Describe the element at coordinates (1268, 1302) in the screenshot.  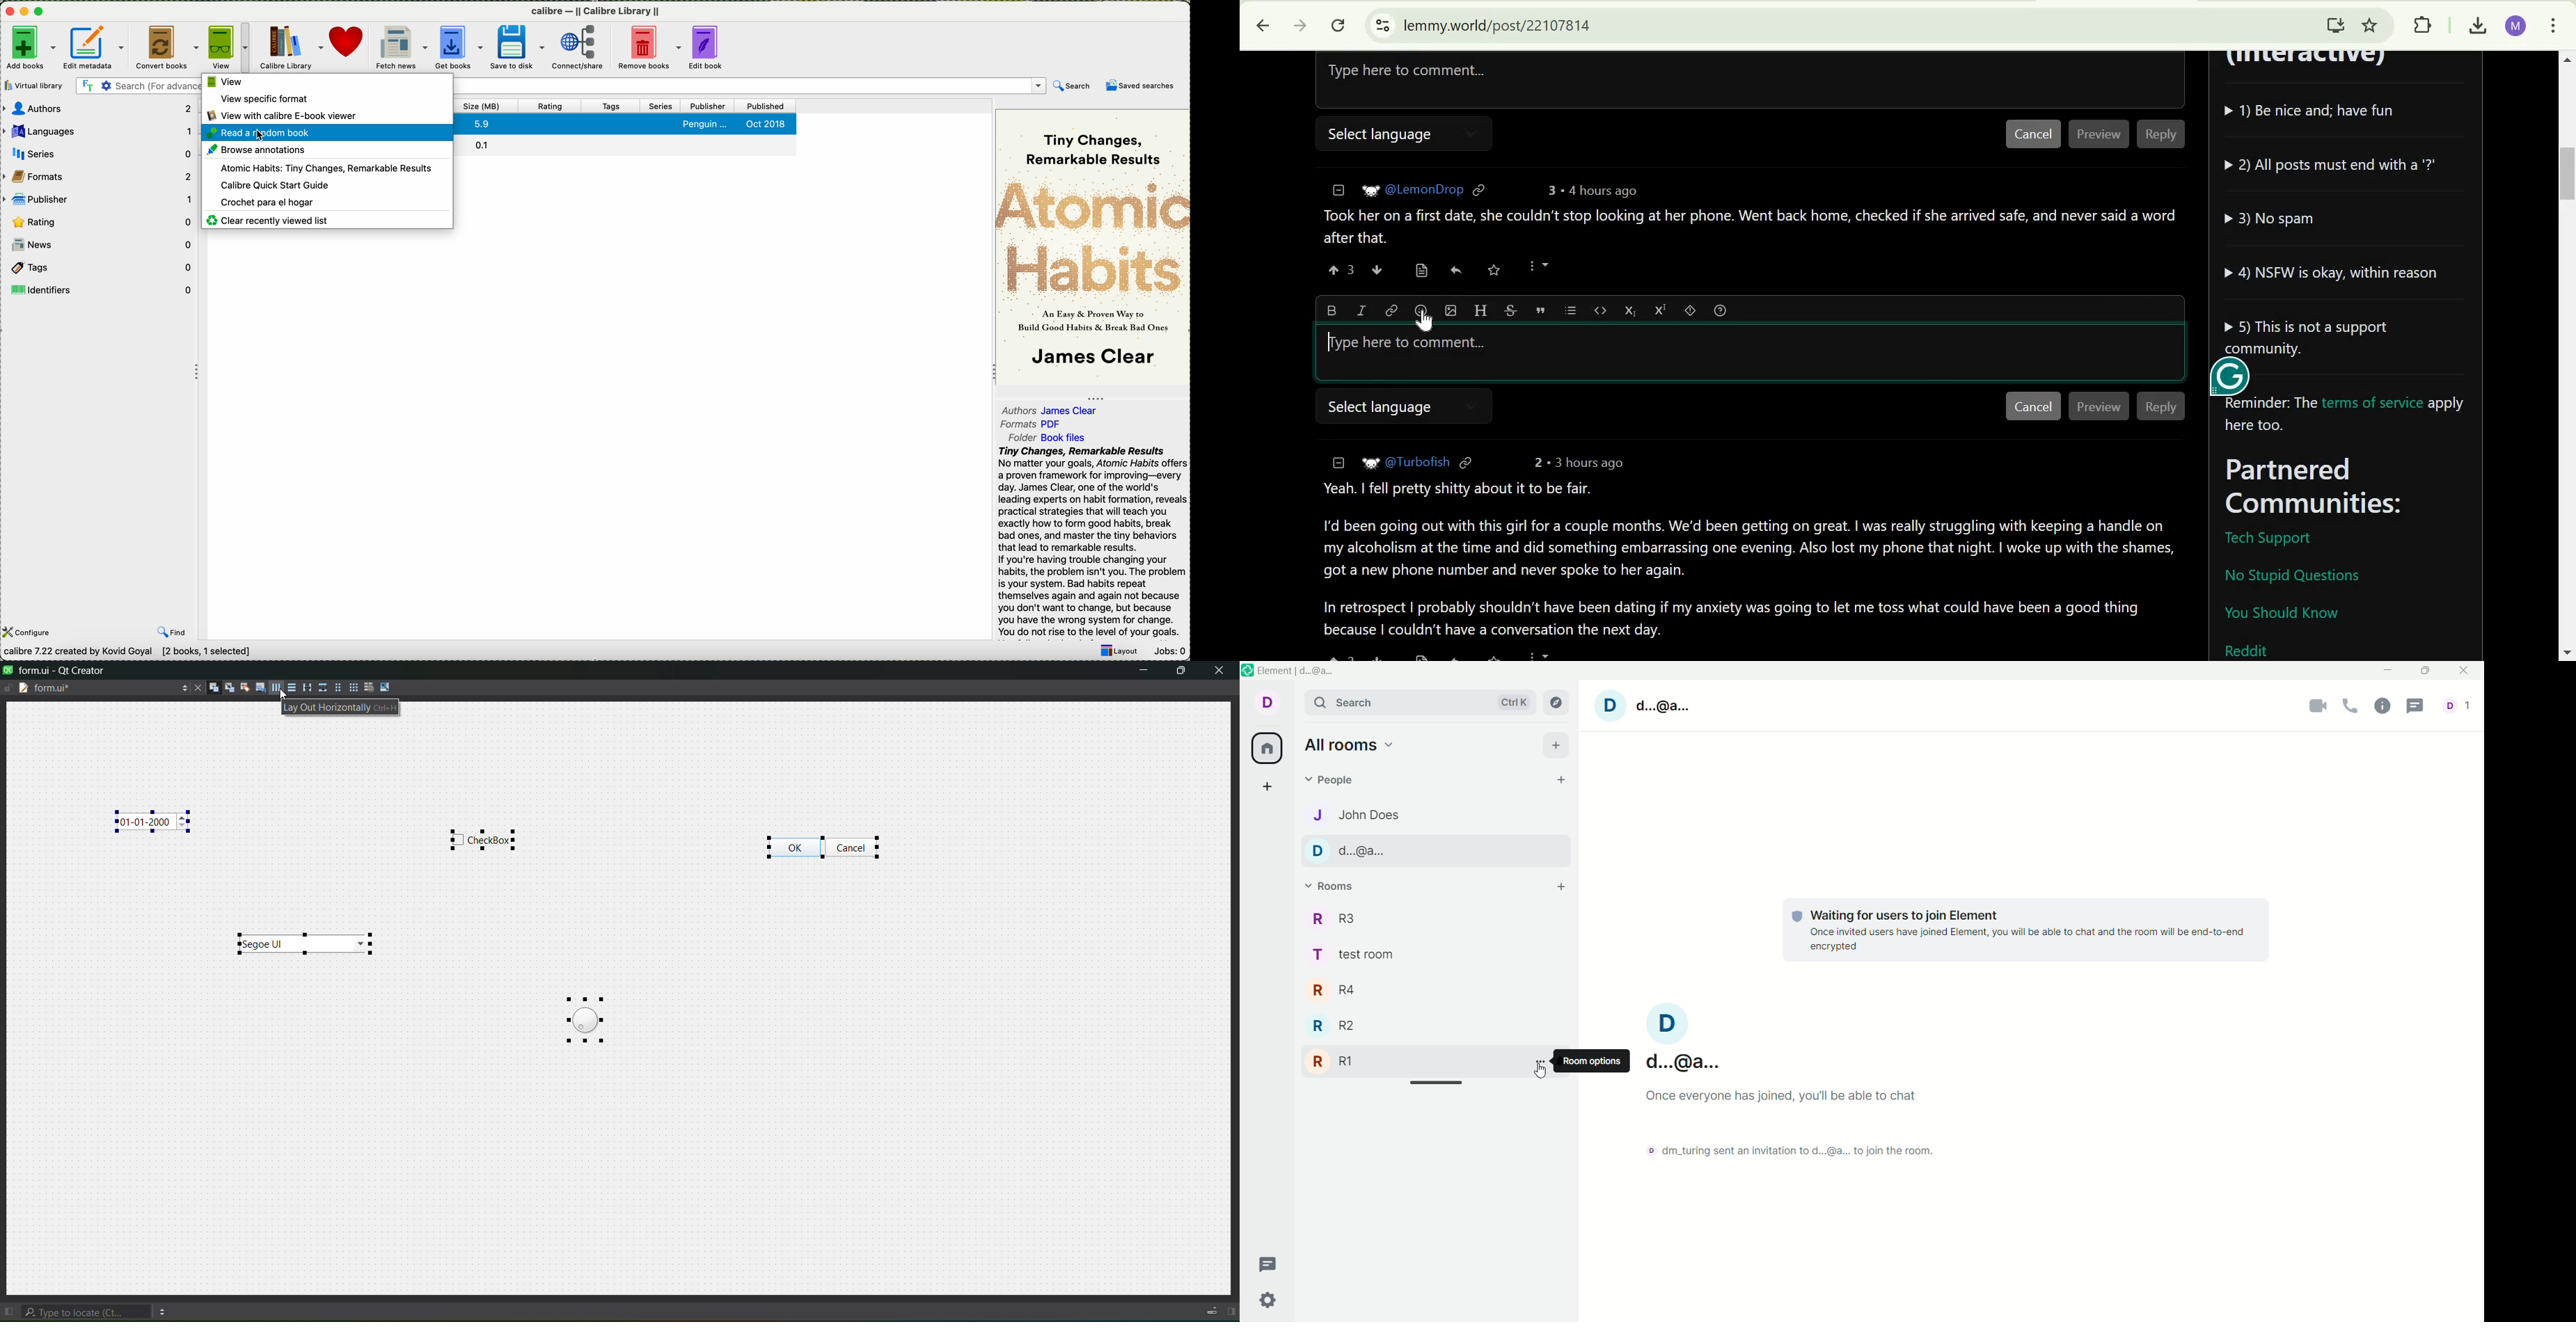
I see `quick settings` at that location.